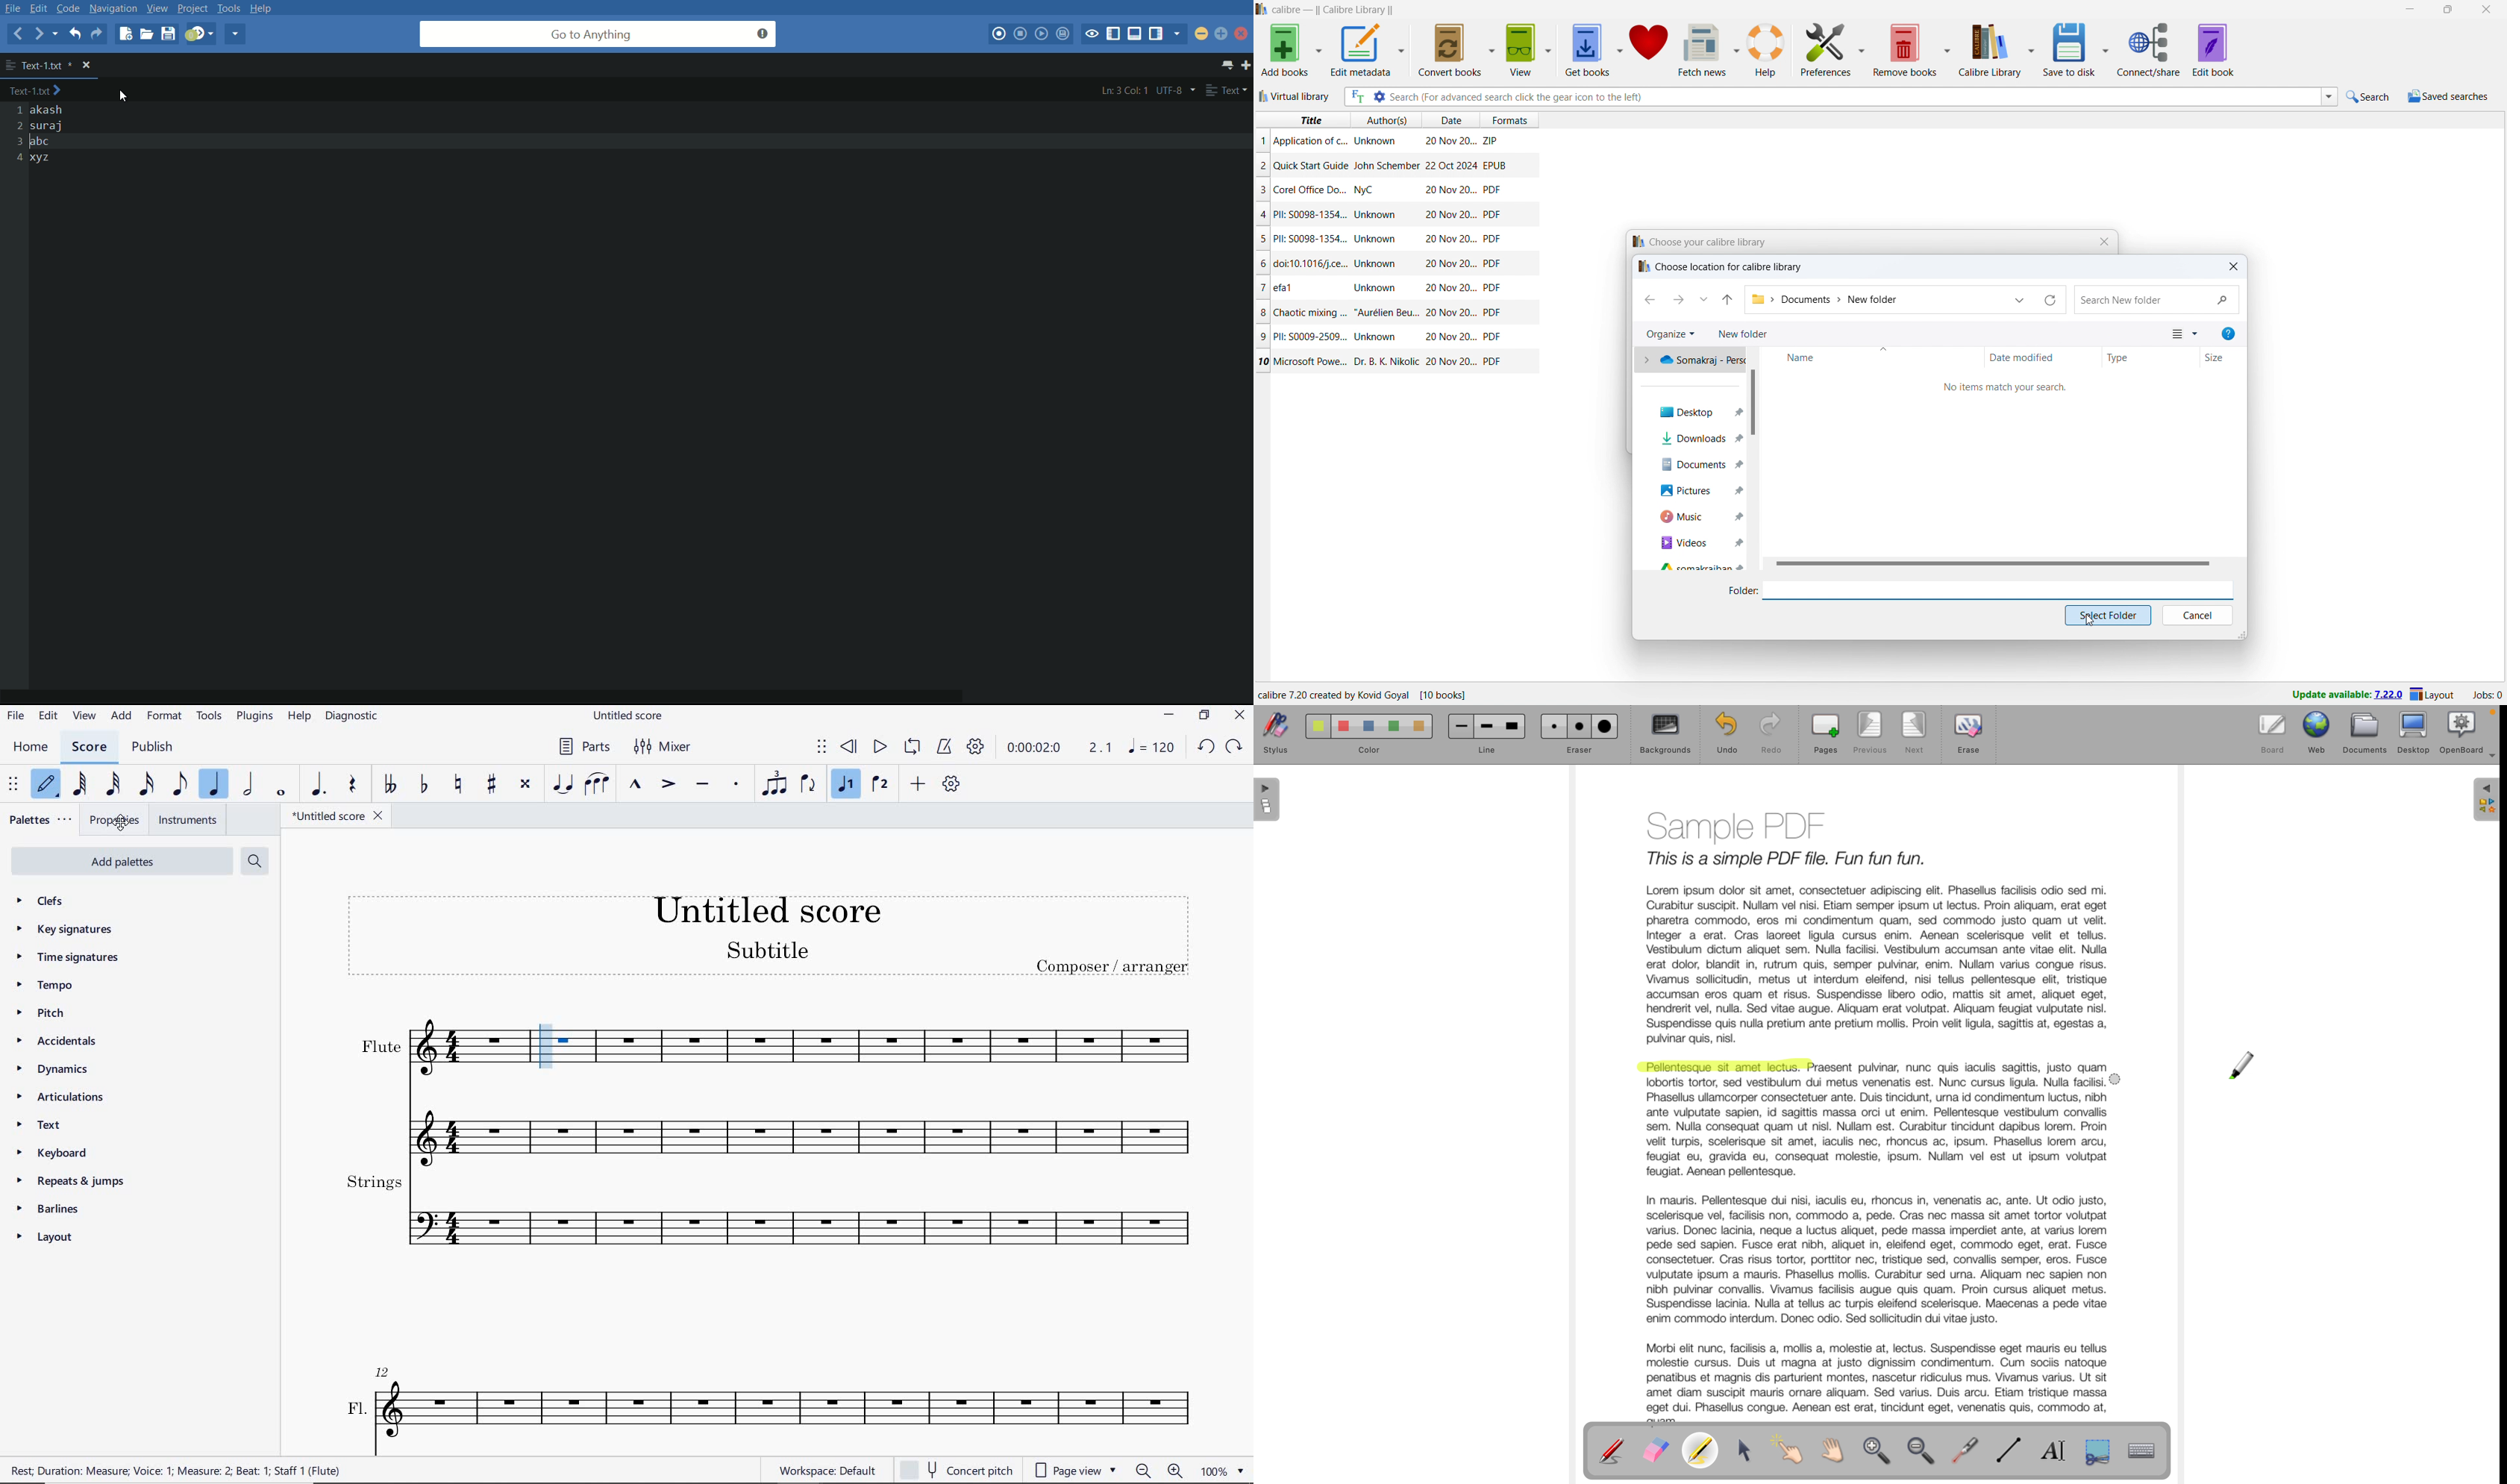 Image resolution: width=2520 pixels, height=1484 pixels. What do you see at coordinates (57, 1212) in the screenshot?
I see `barlines` at bounding box center [57, 1212].